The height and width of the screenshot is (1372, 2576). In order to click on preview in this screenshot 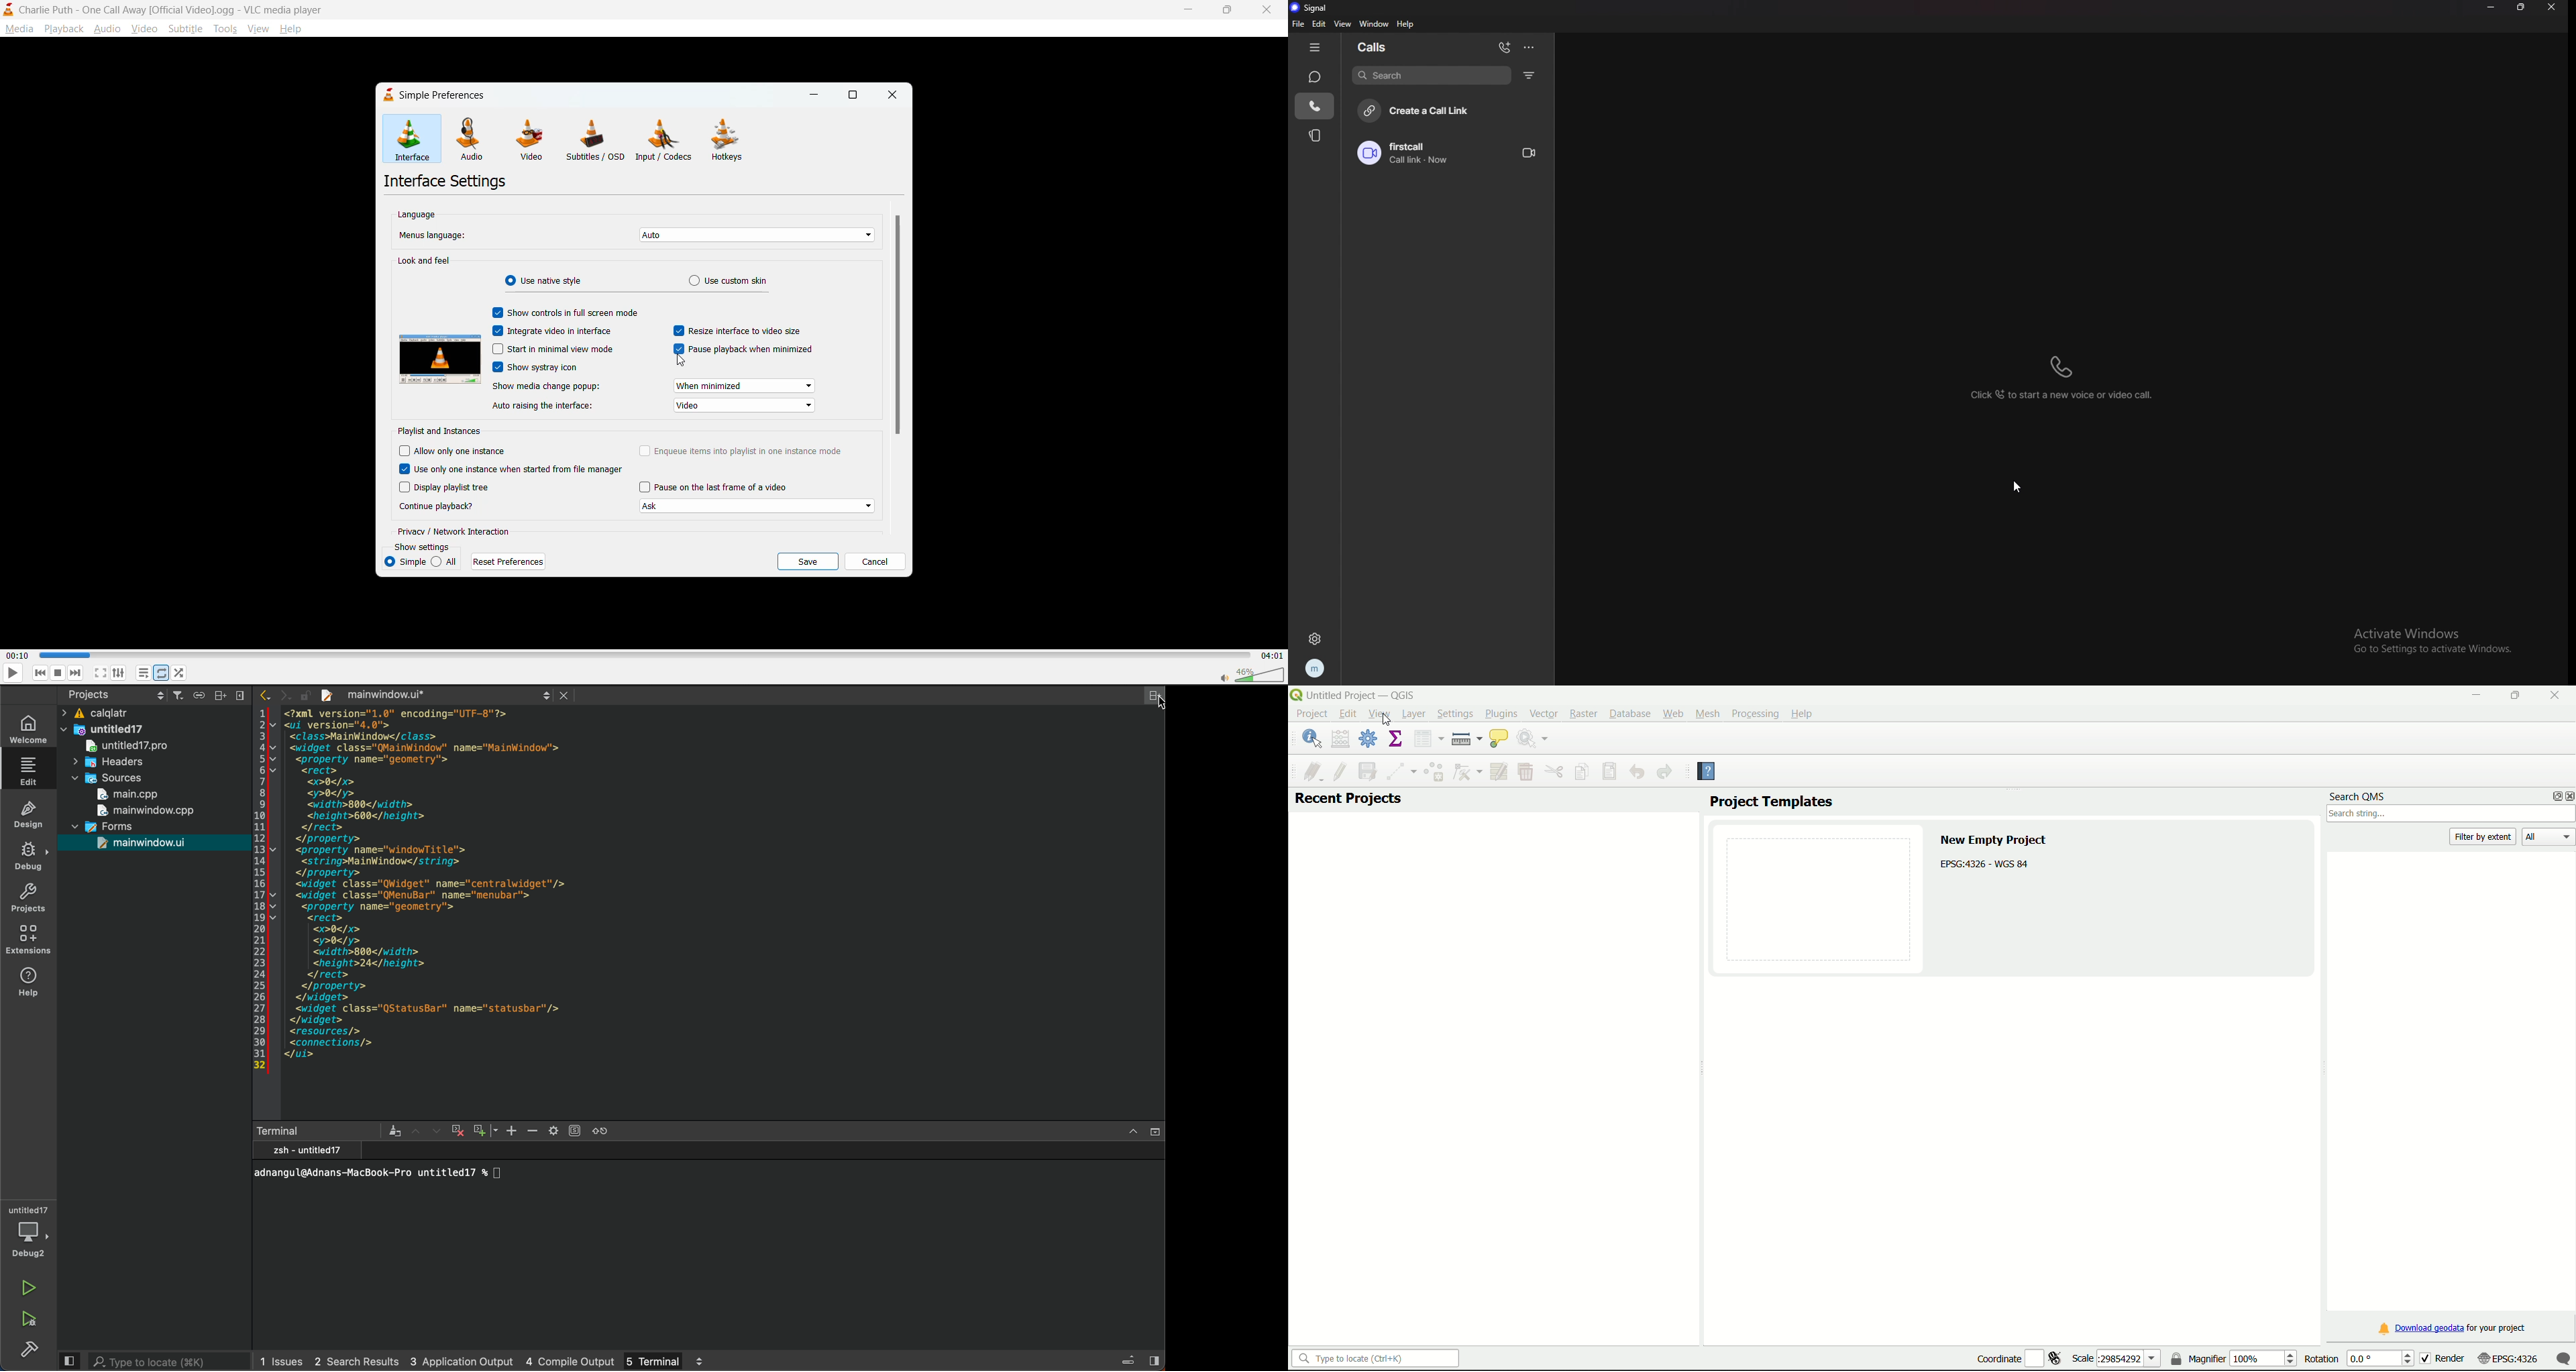, I will do `click(441, 358)`.